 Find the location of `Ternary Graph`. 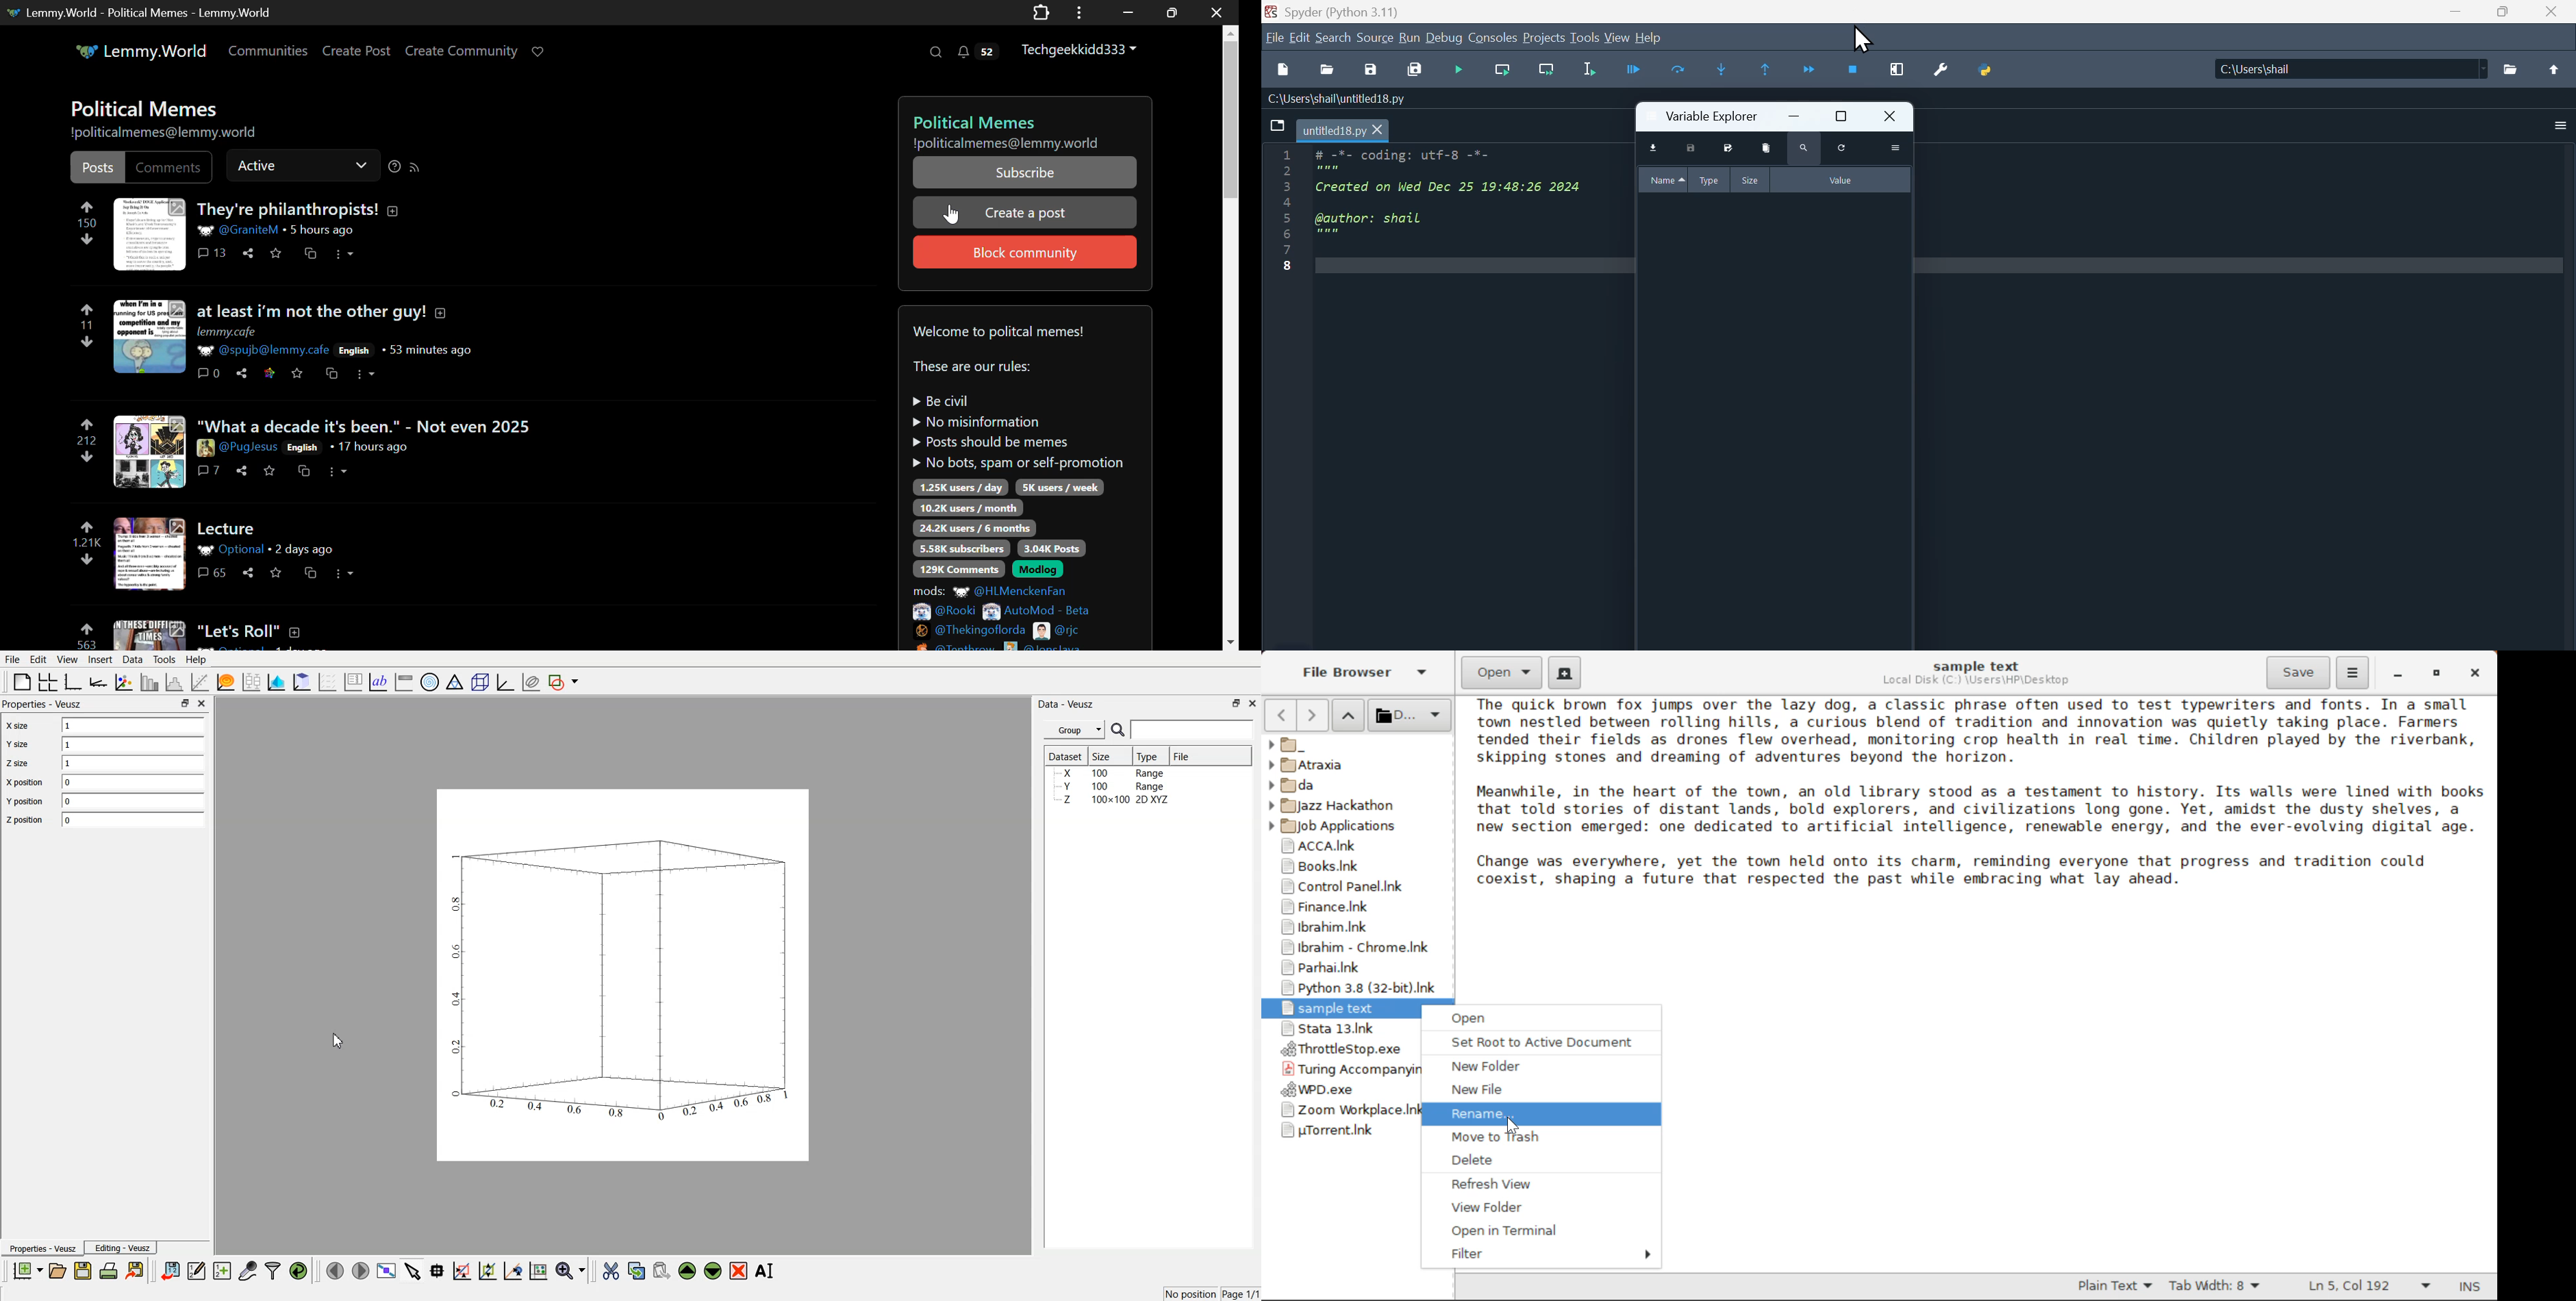

Ternary Graph is located at coordinates (455, 681).